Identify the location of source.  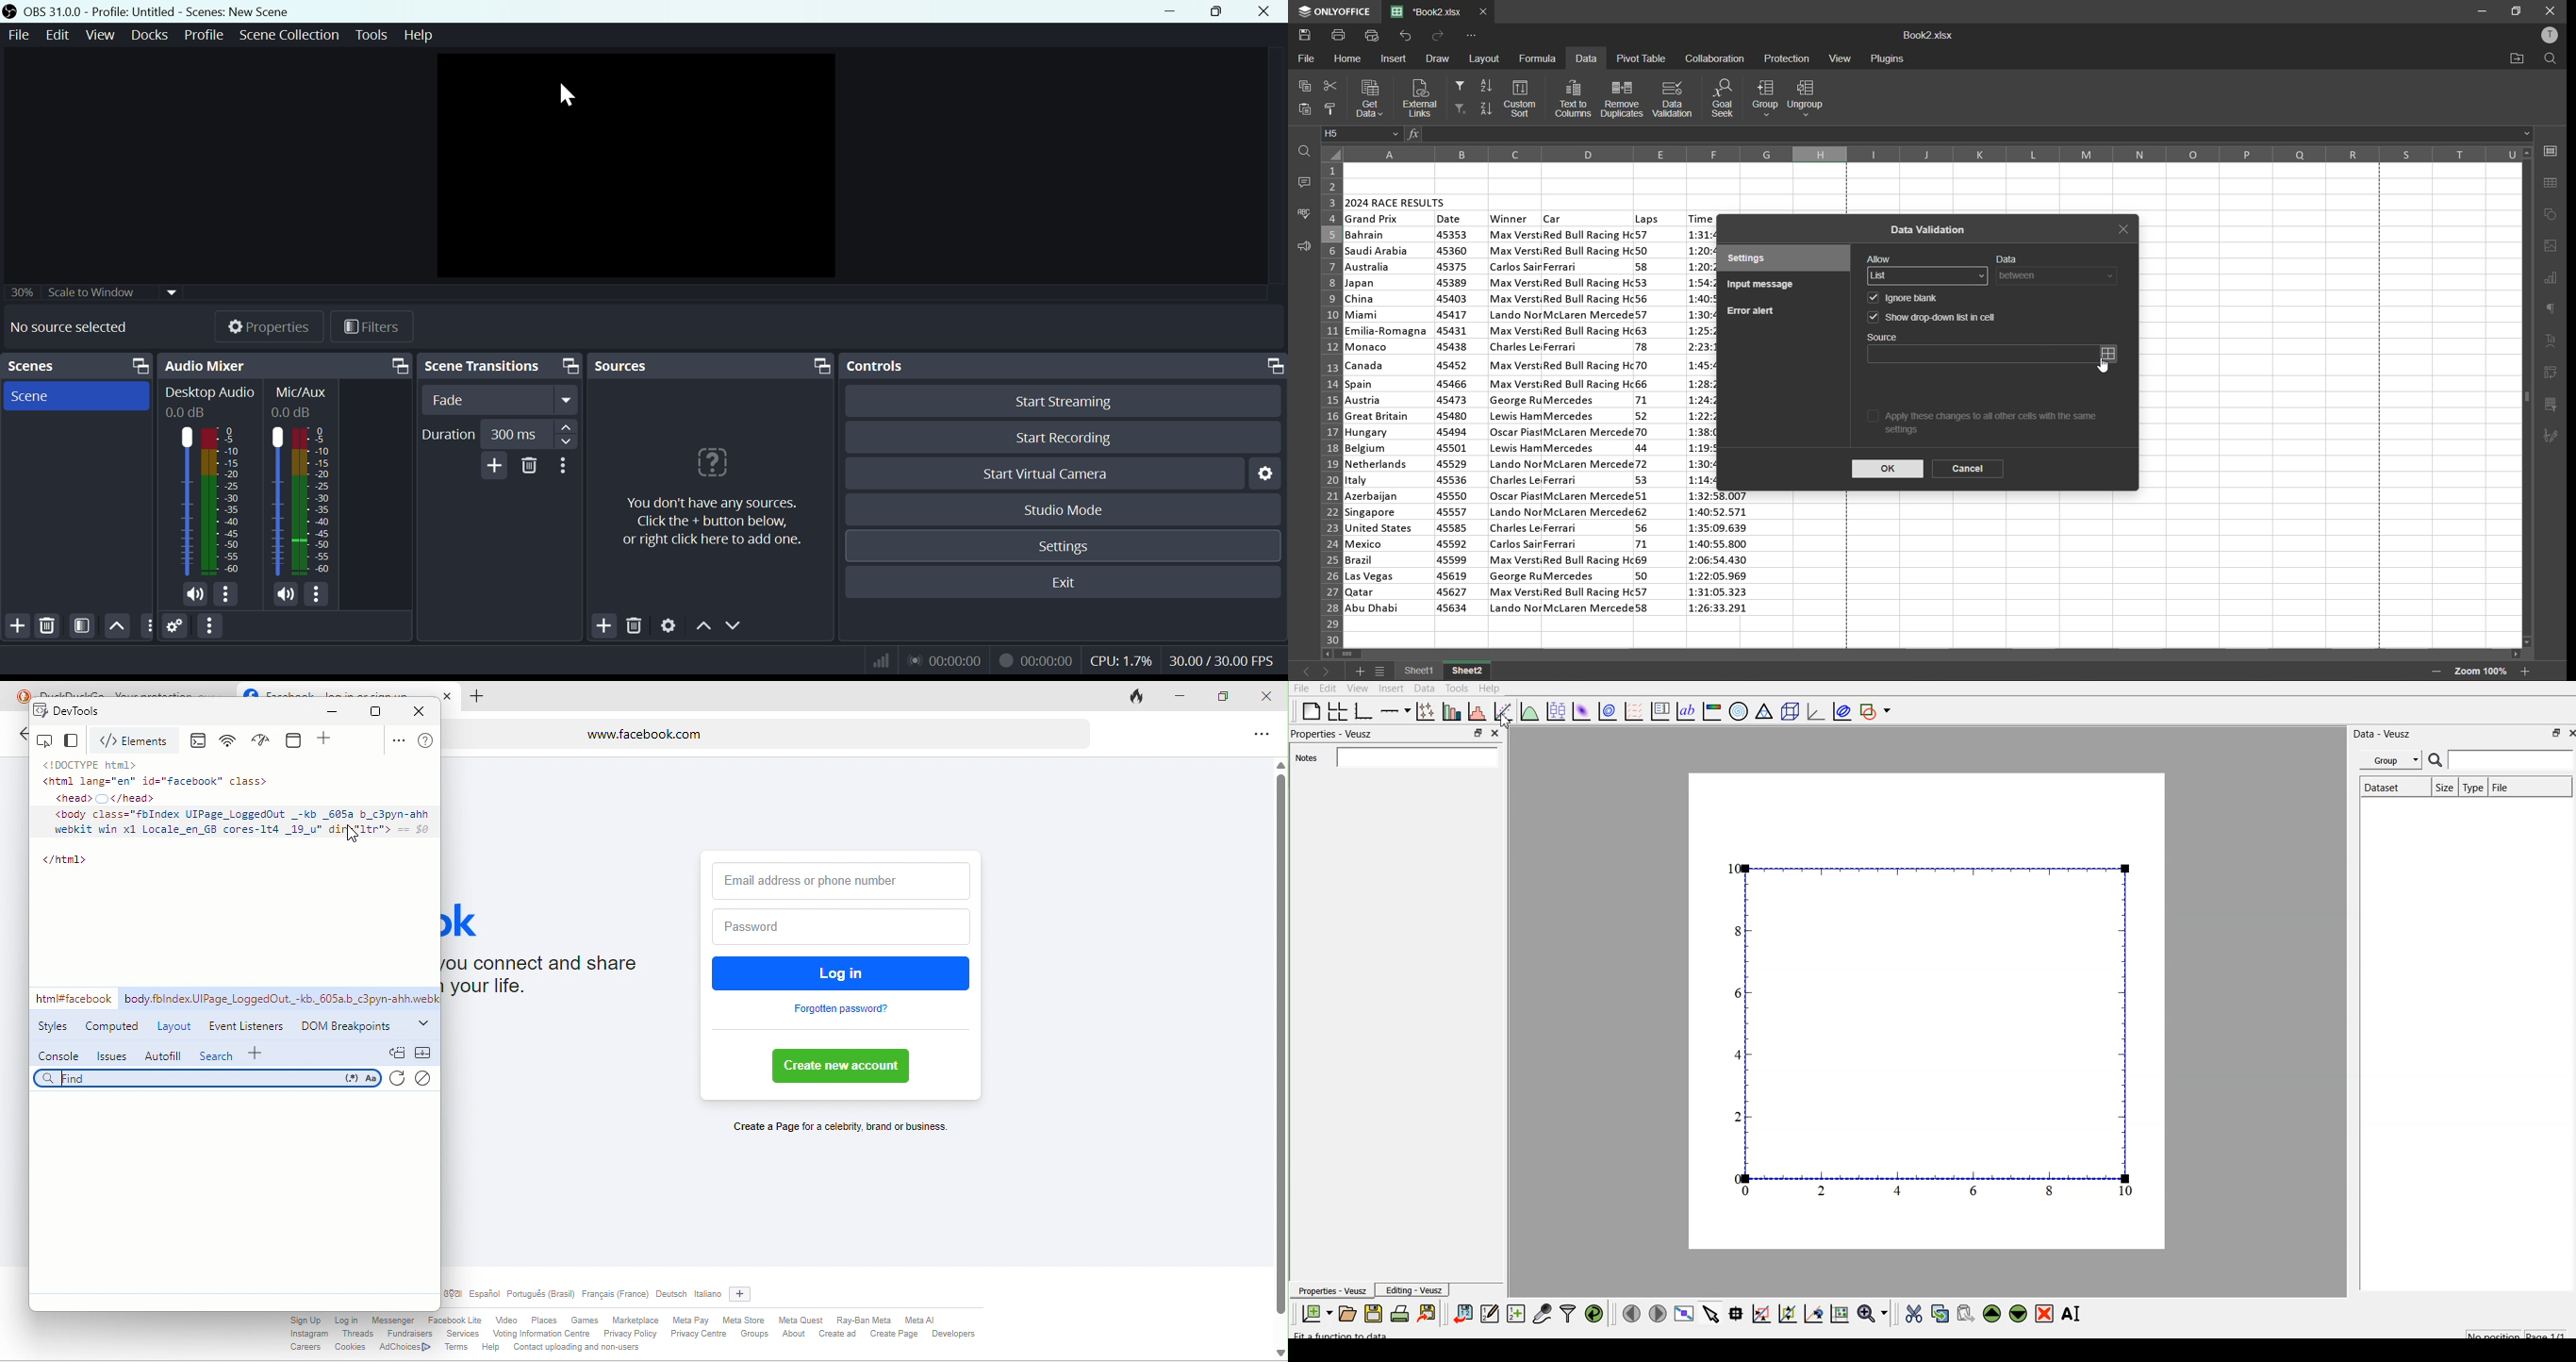
(1886, 337).